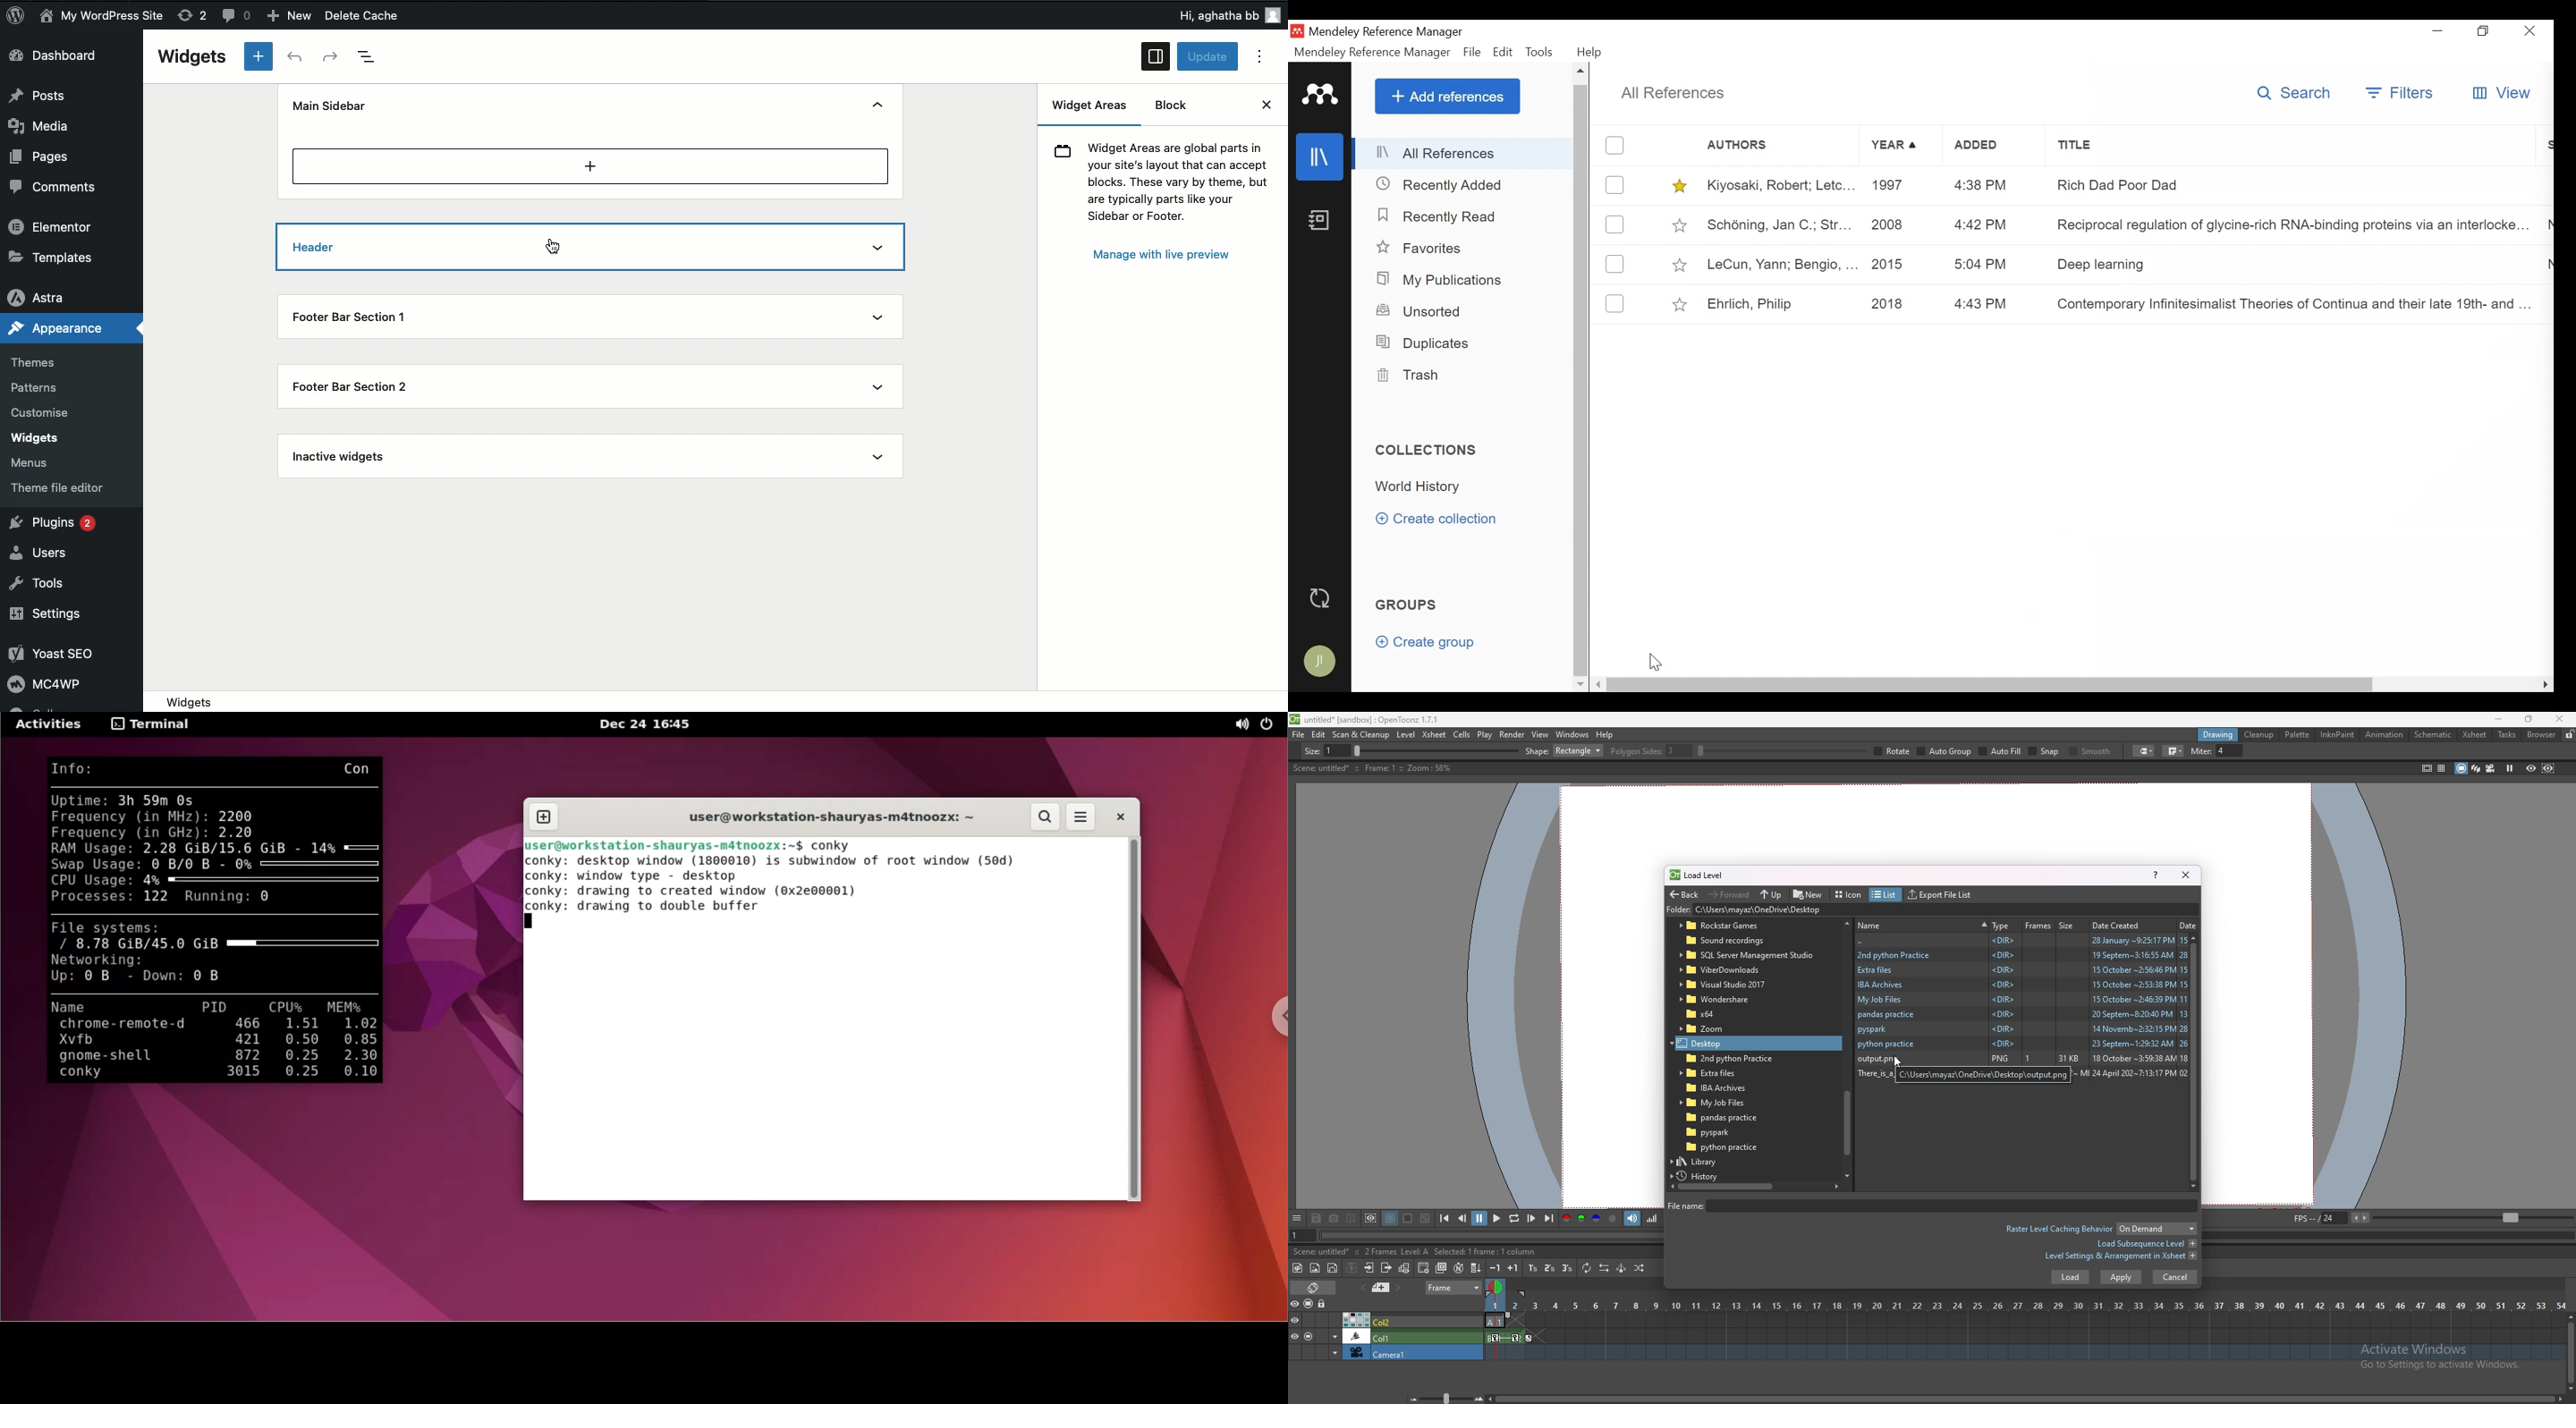  What do you see at coordinates (1540, 734) in the screenshot?
I see `view` at bounding box center [1540, 734].